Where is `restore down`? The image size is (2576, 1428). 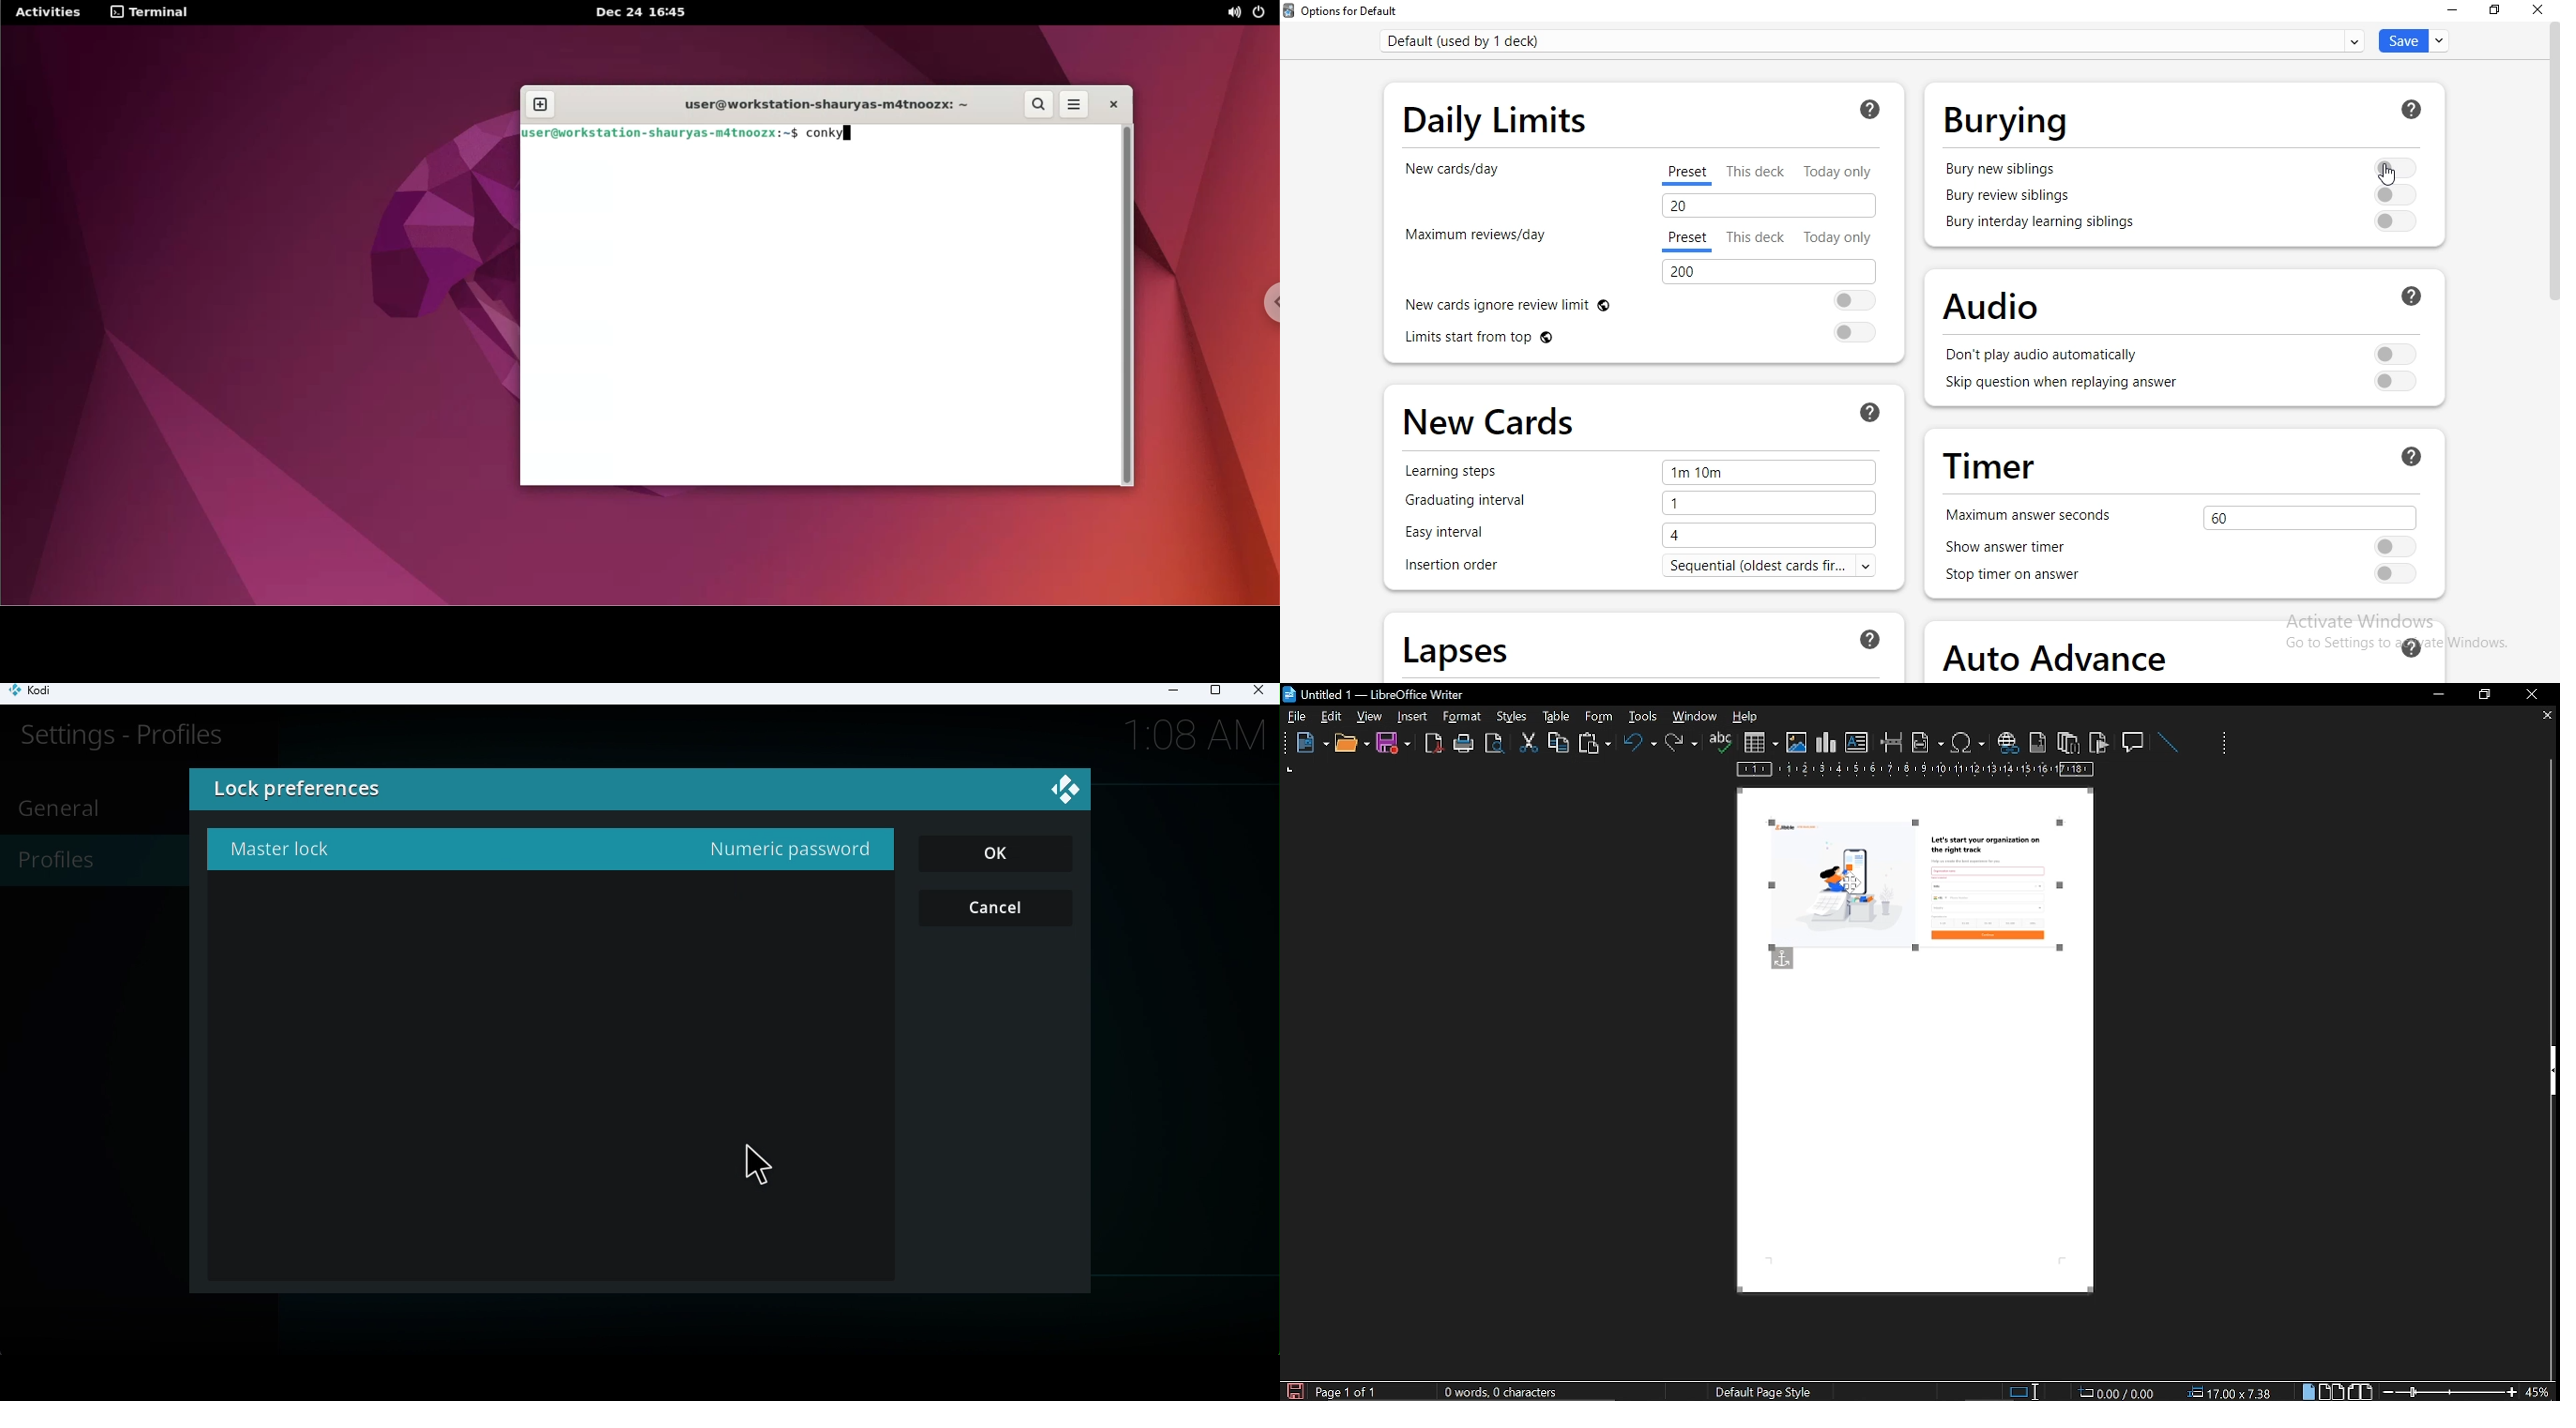
restore down is located at coordinates (2488, 694).